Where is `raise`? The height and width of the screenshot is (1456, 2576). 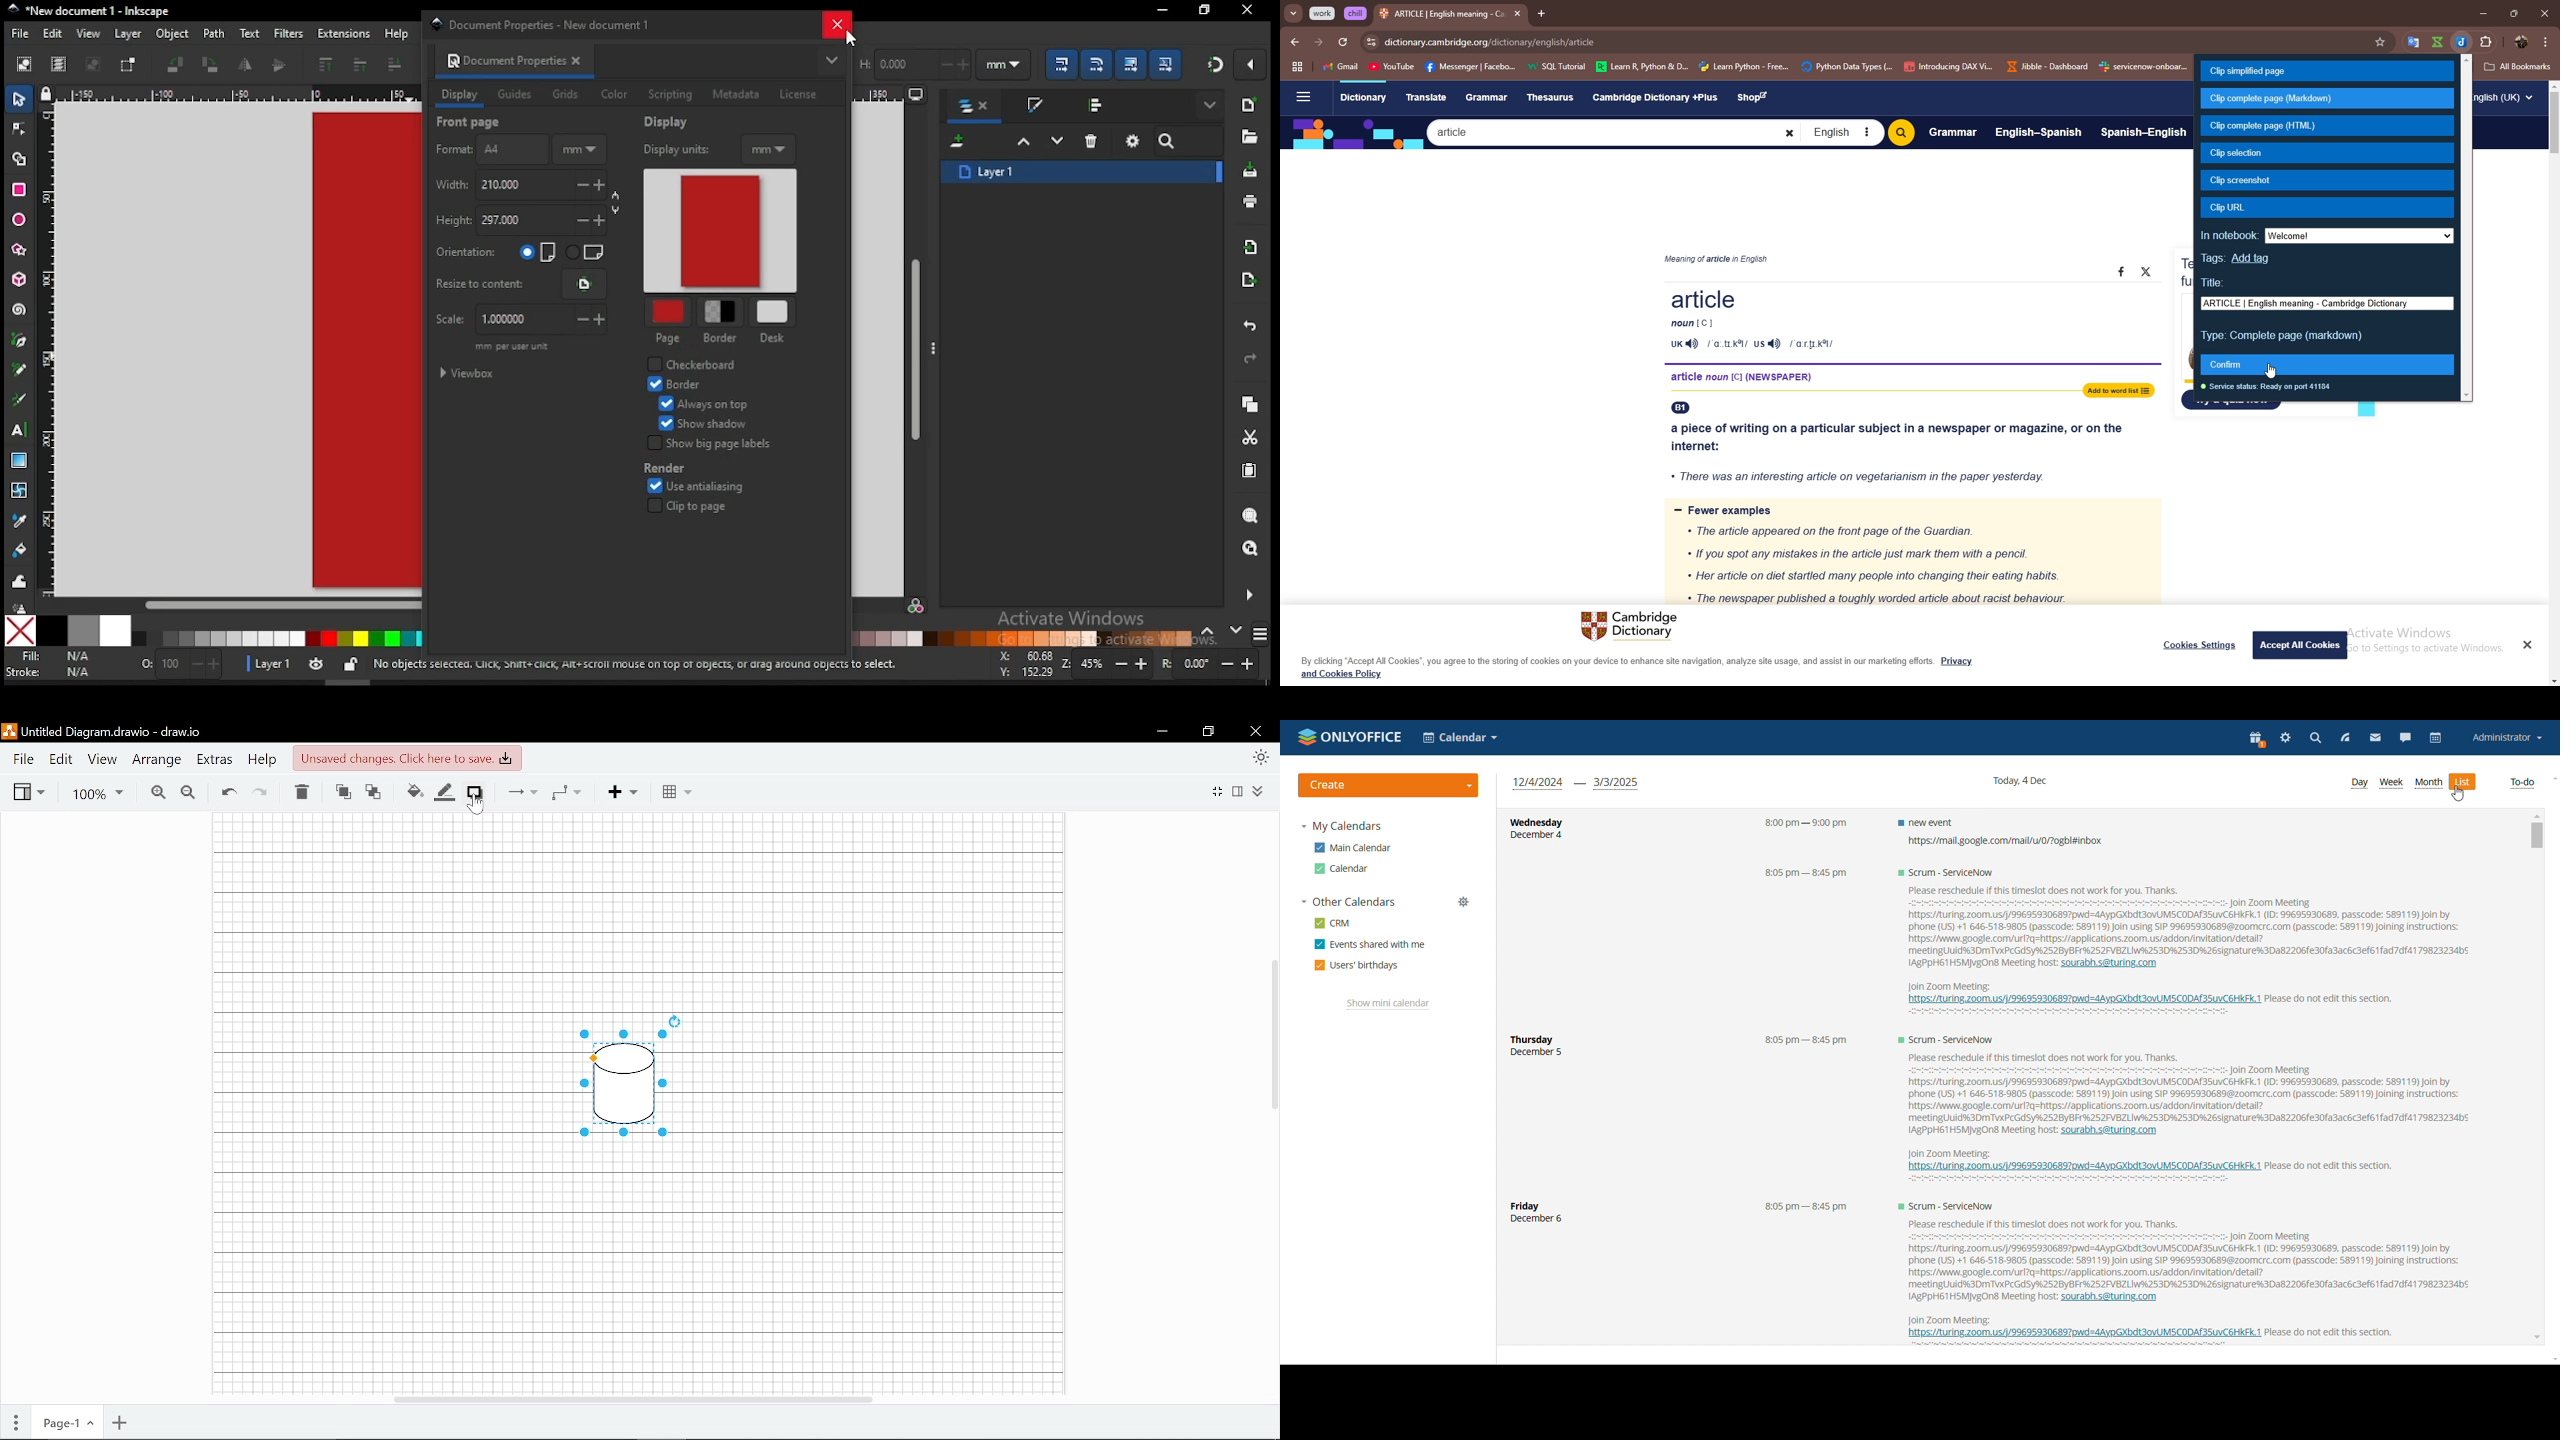 raise is located at coordinates (357, 66).